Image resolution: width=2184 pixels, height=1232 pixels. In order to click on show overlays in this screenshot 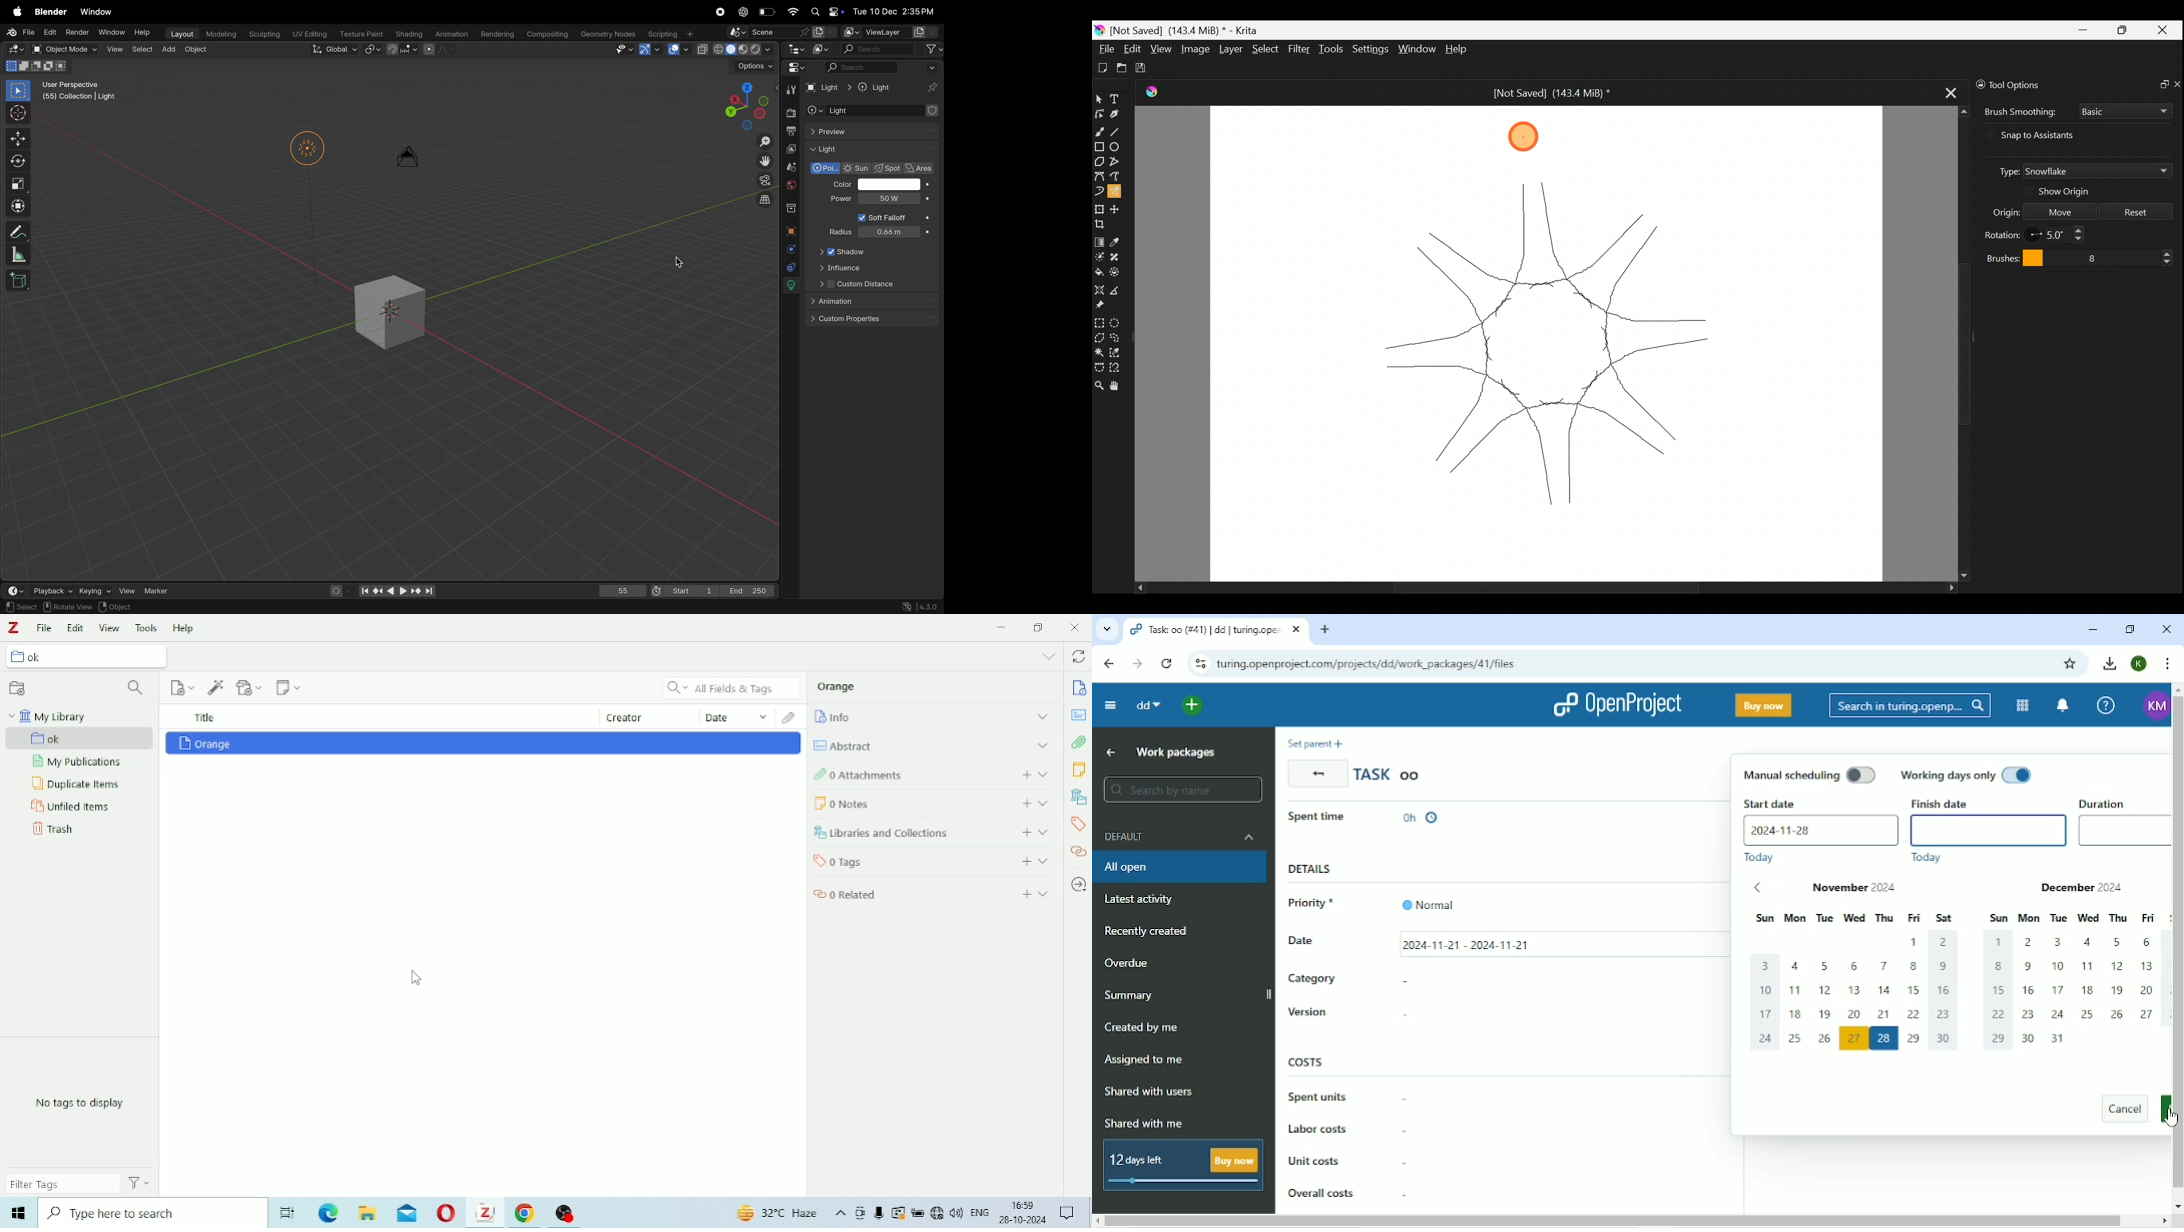, I will do `click(678, 50)`.